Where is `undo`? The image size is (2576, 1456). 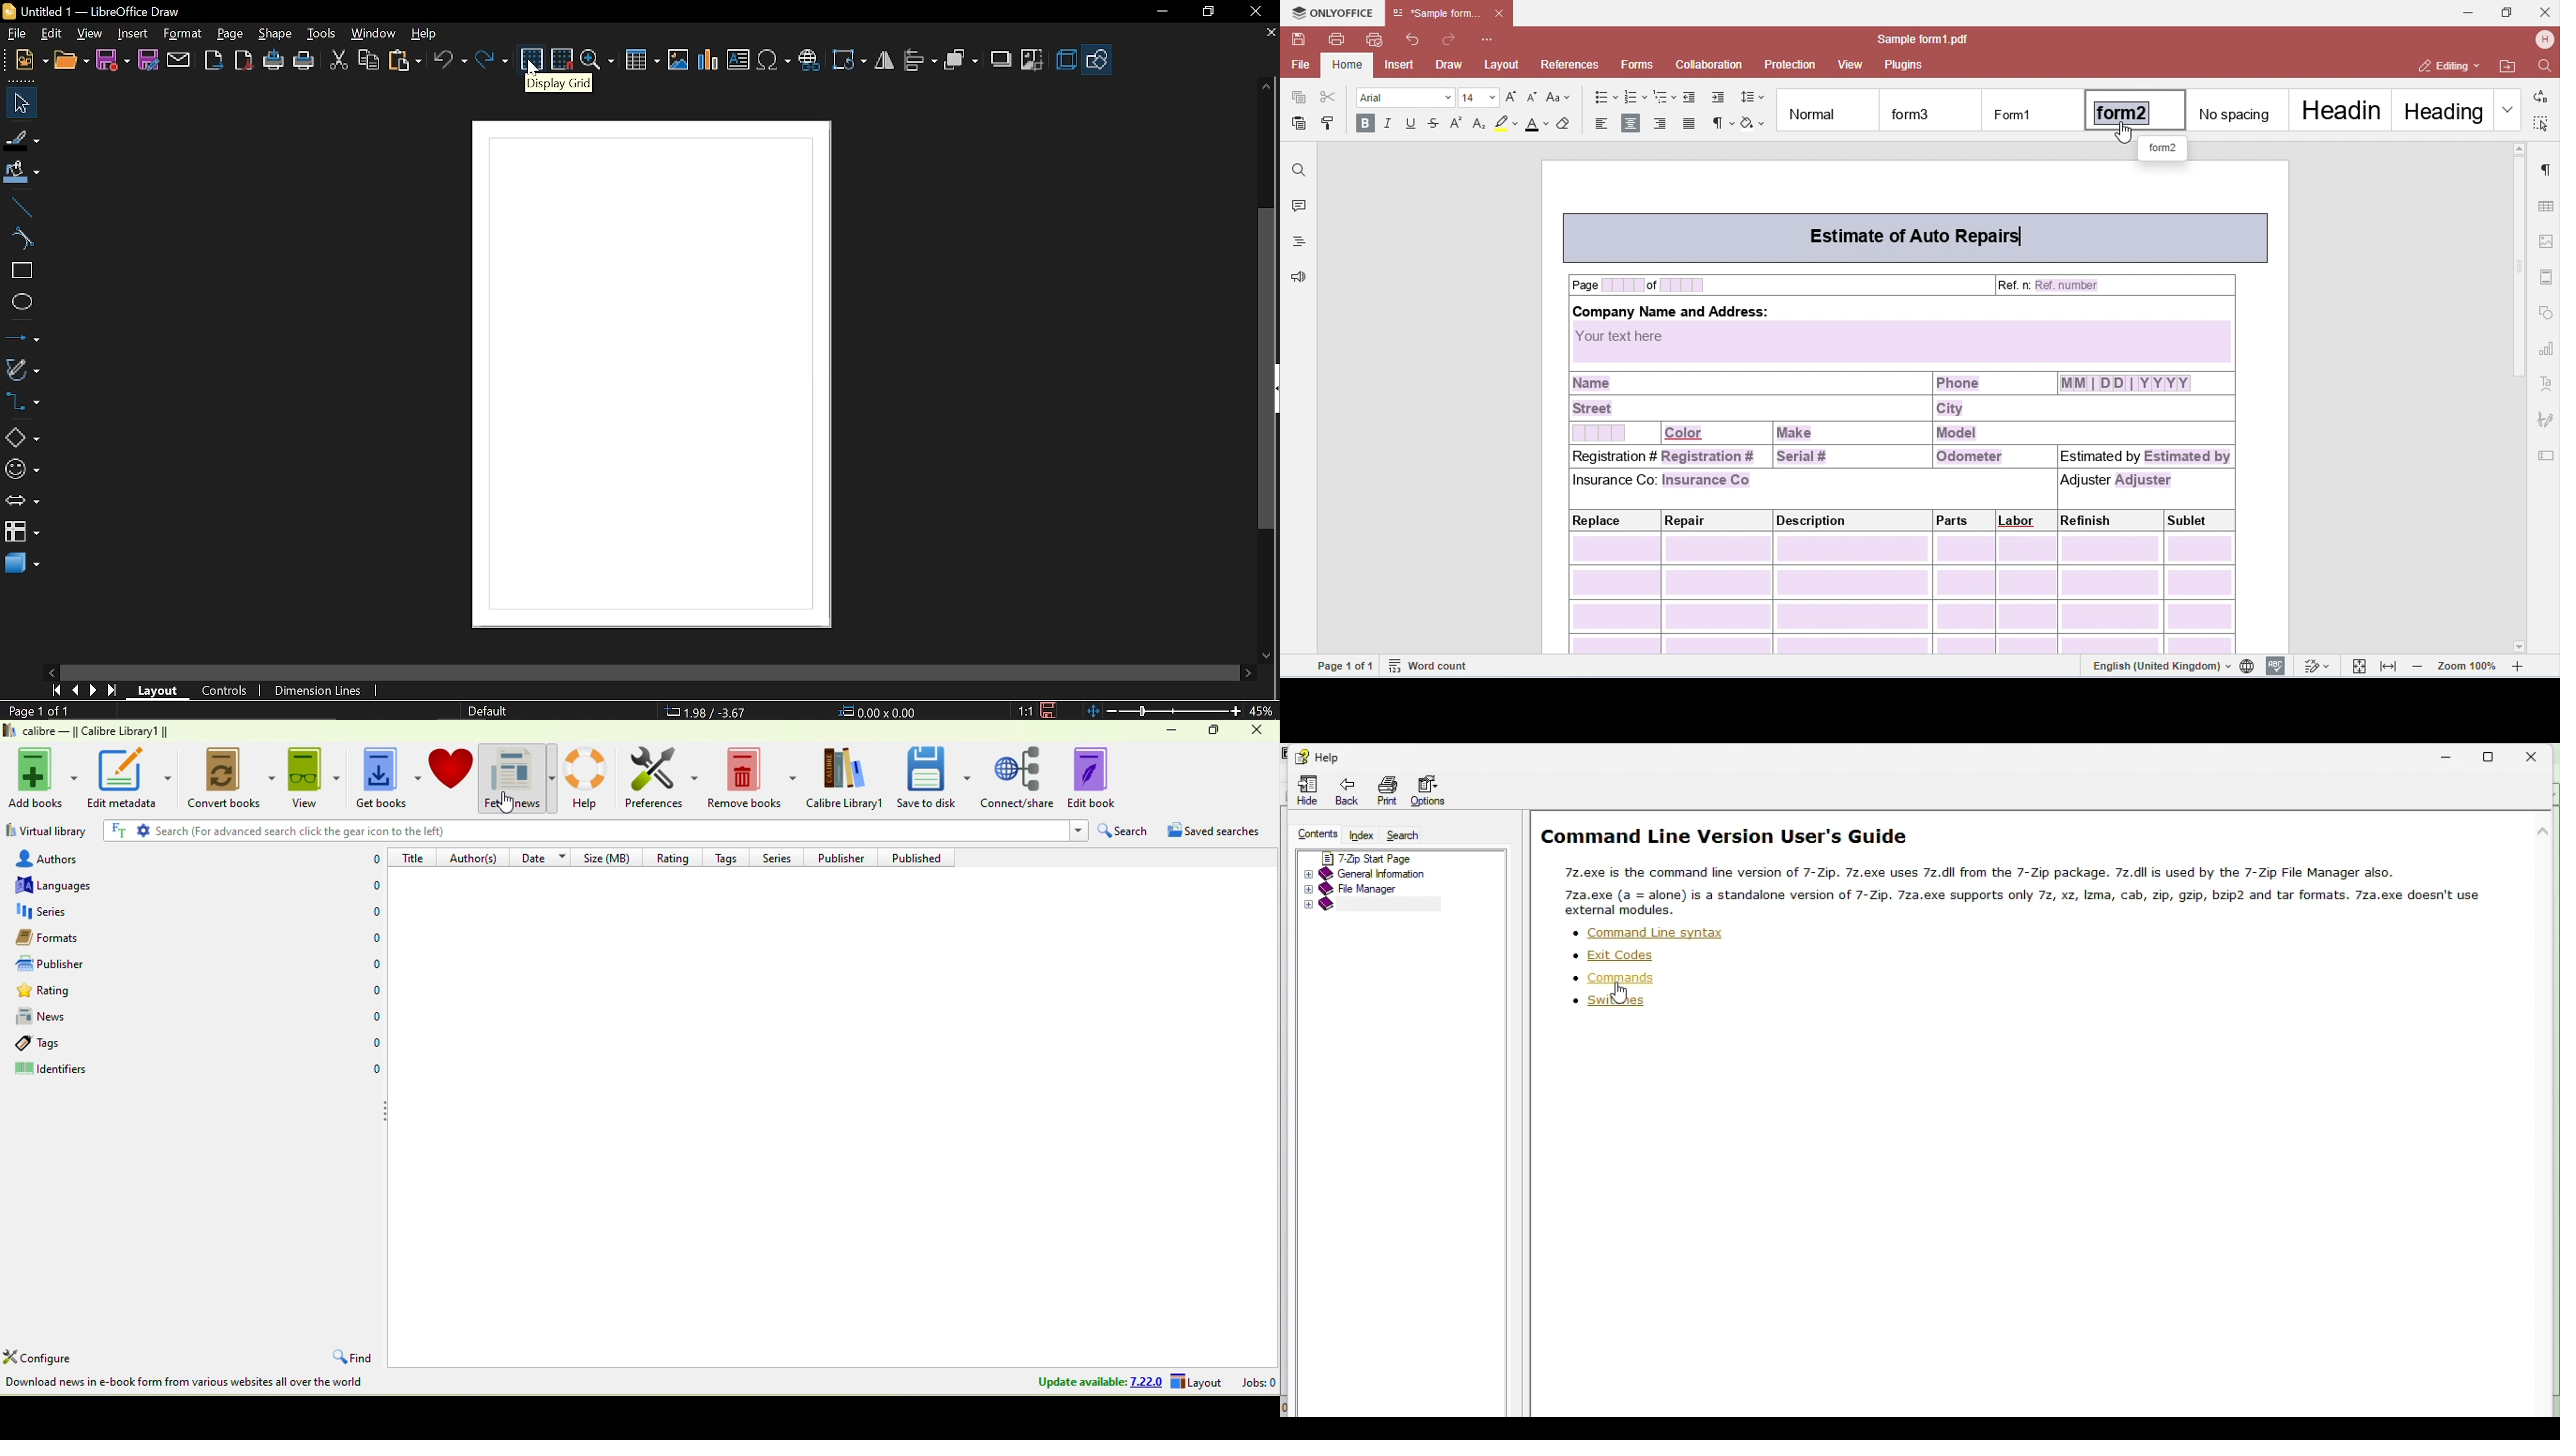
undo is located at coordinates (450, 59).